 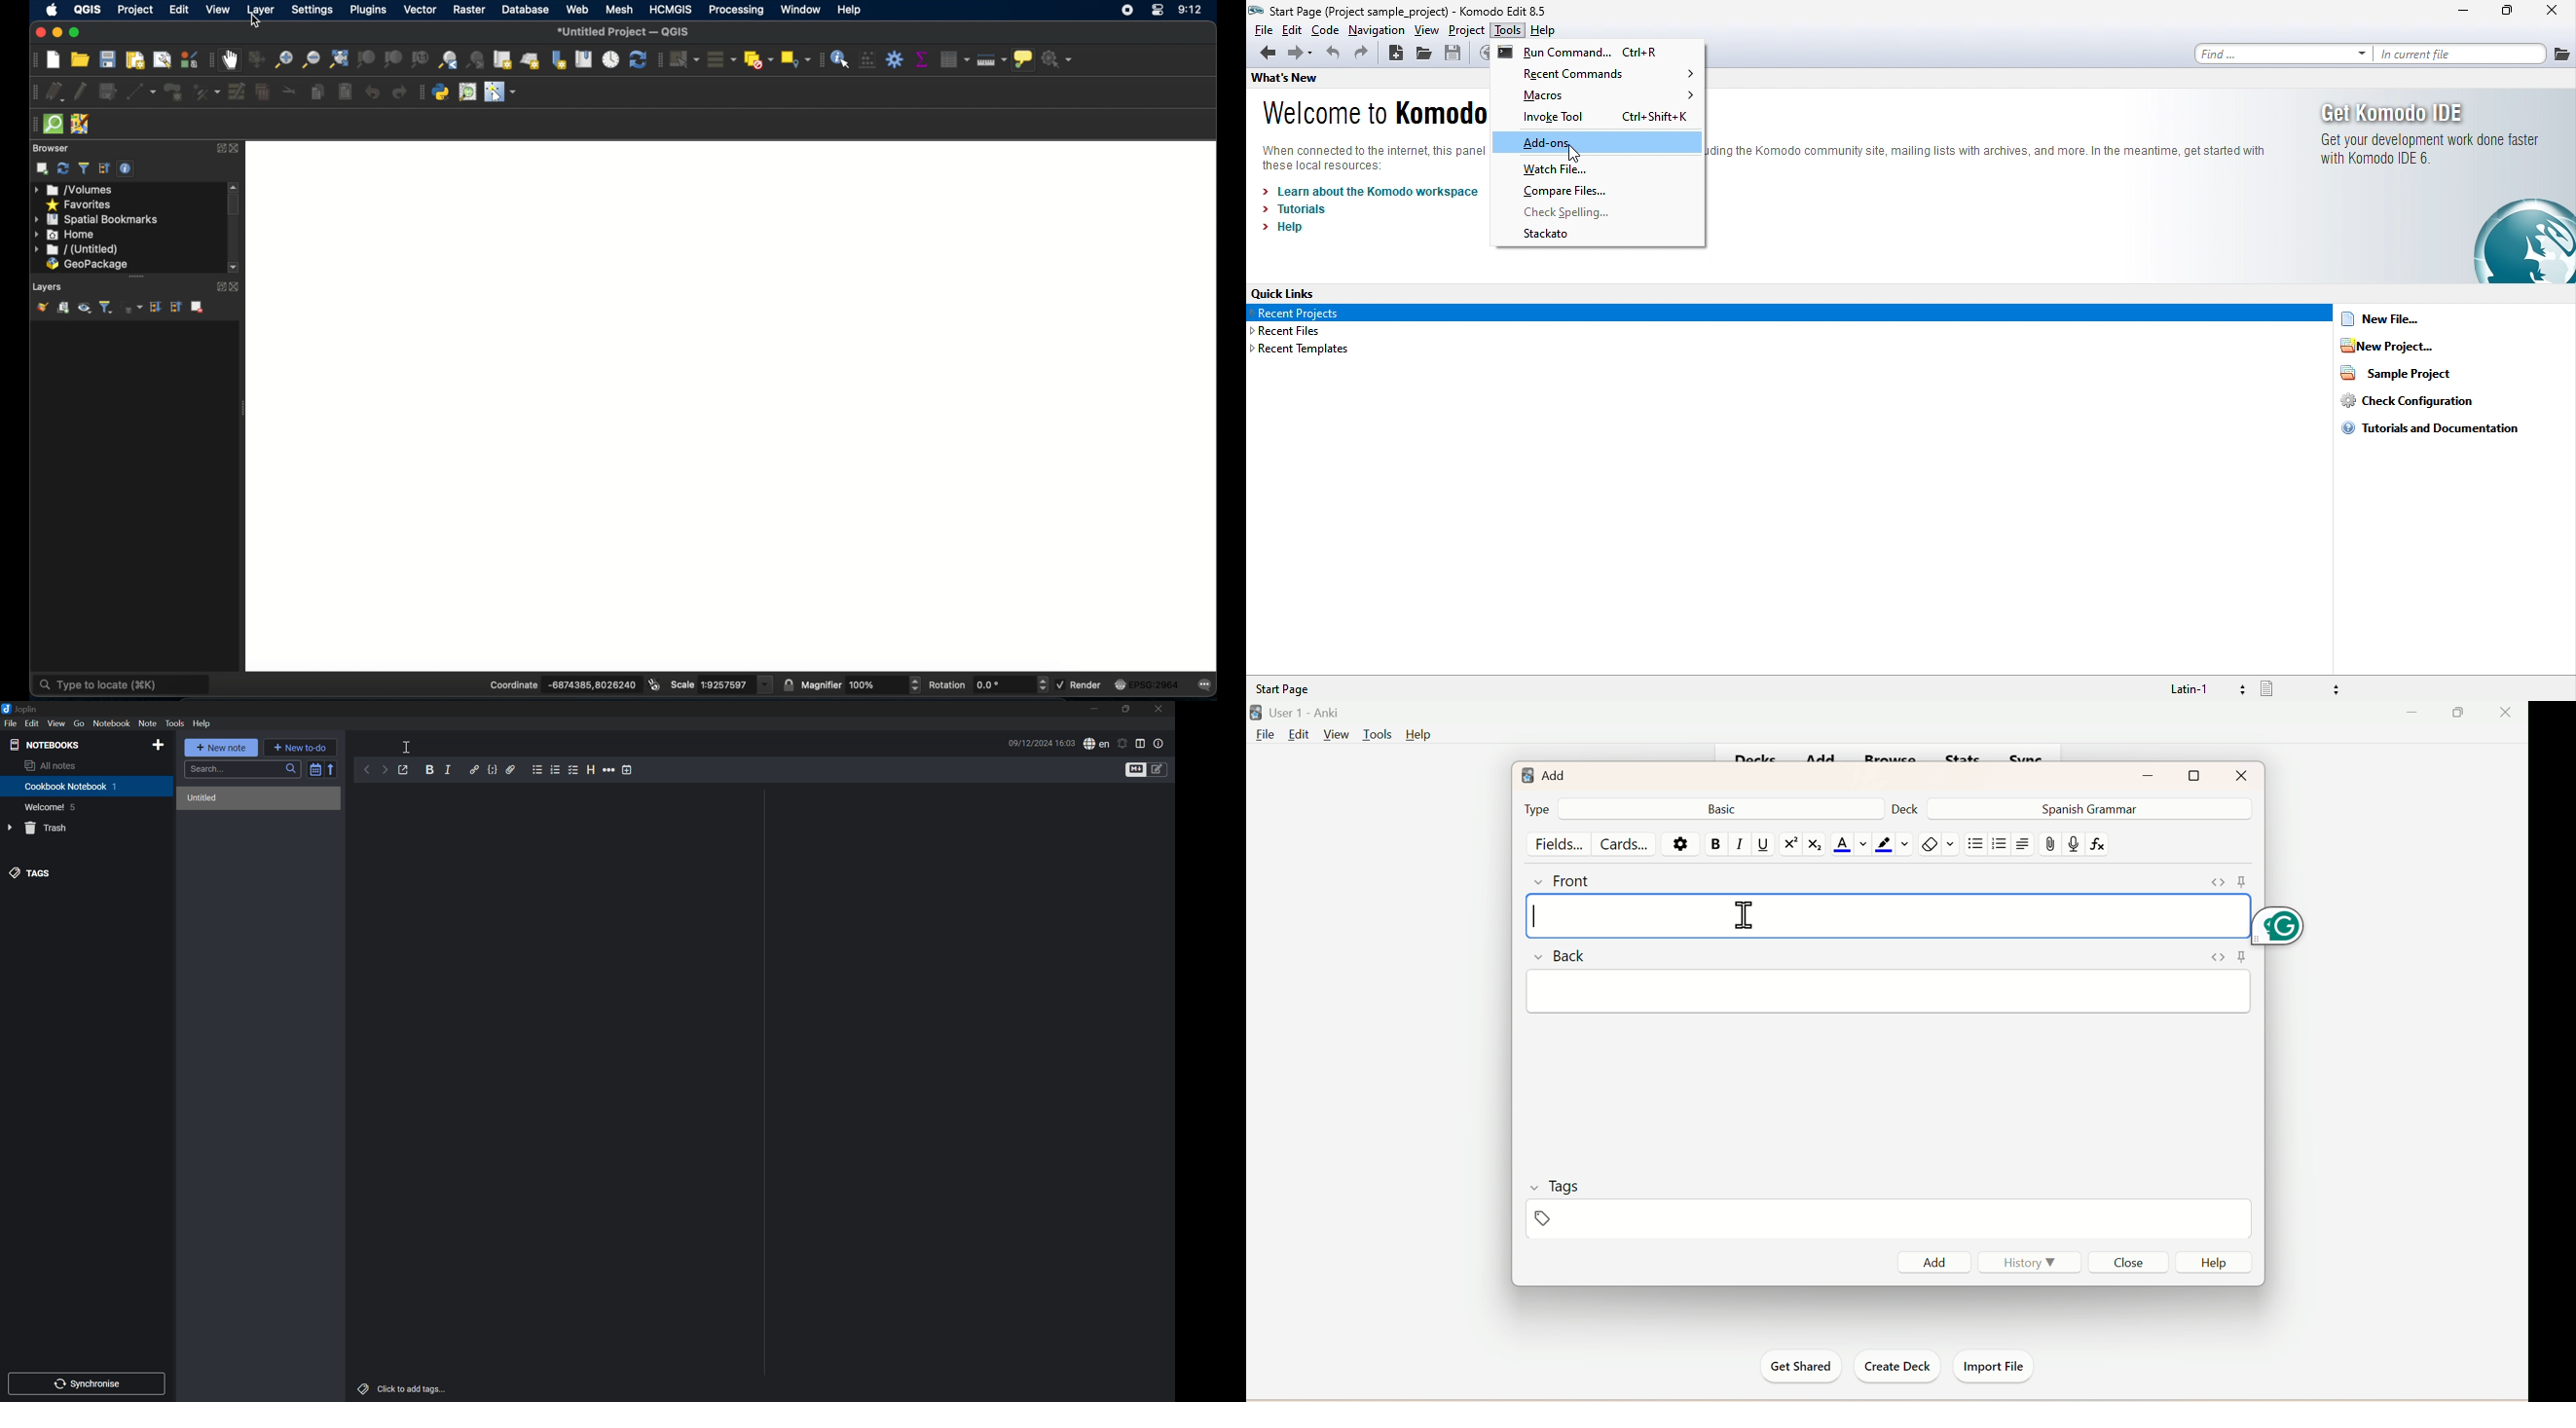 What do you see at coordinates (512, 771) in the screenshot?
I see `Attach file` at bounding box center [512, 771].